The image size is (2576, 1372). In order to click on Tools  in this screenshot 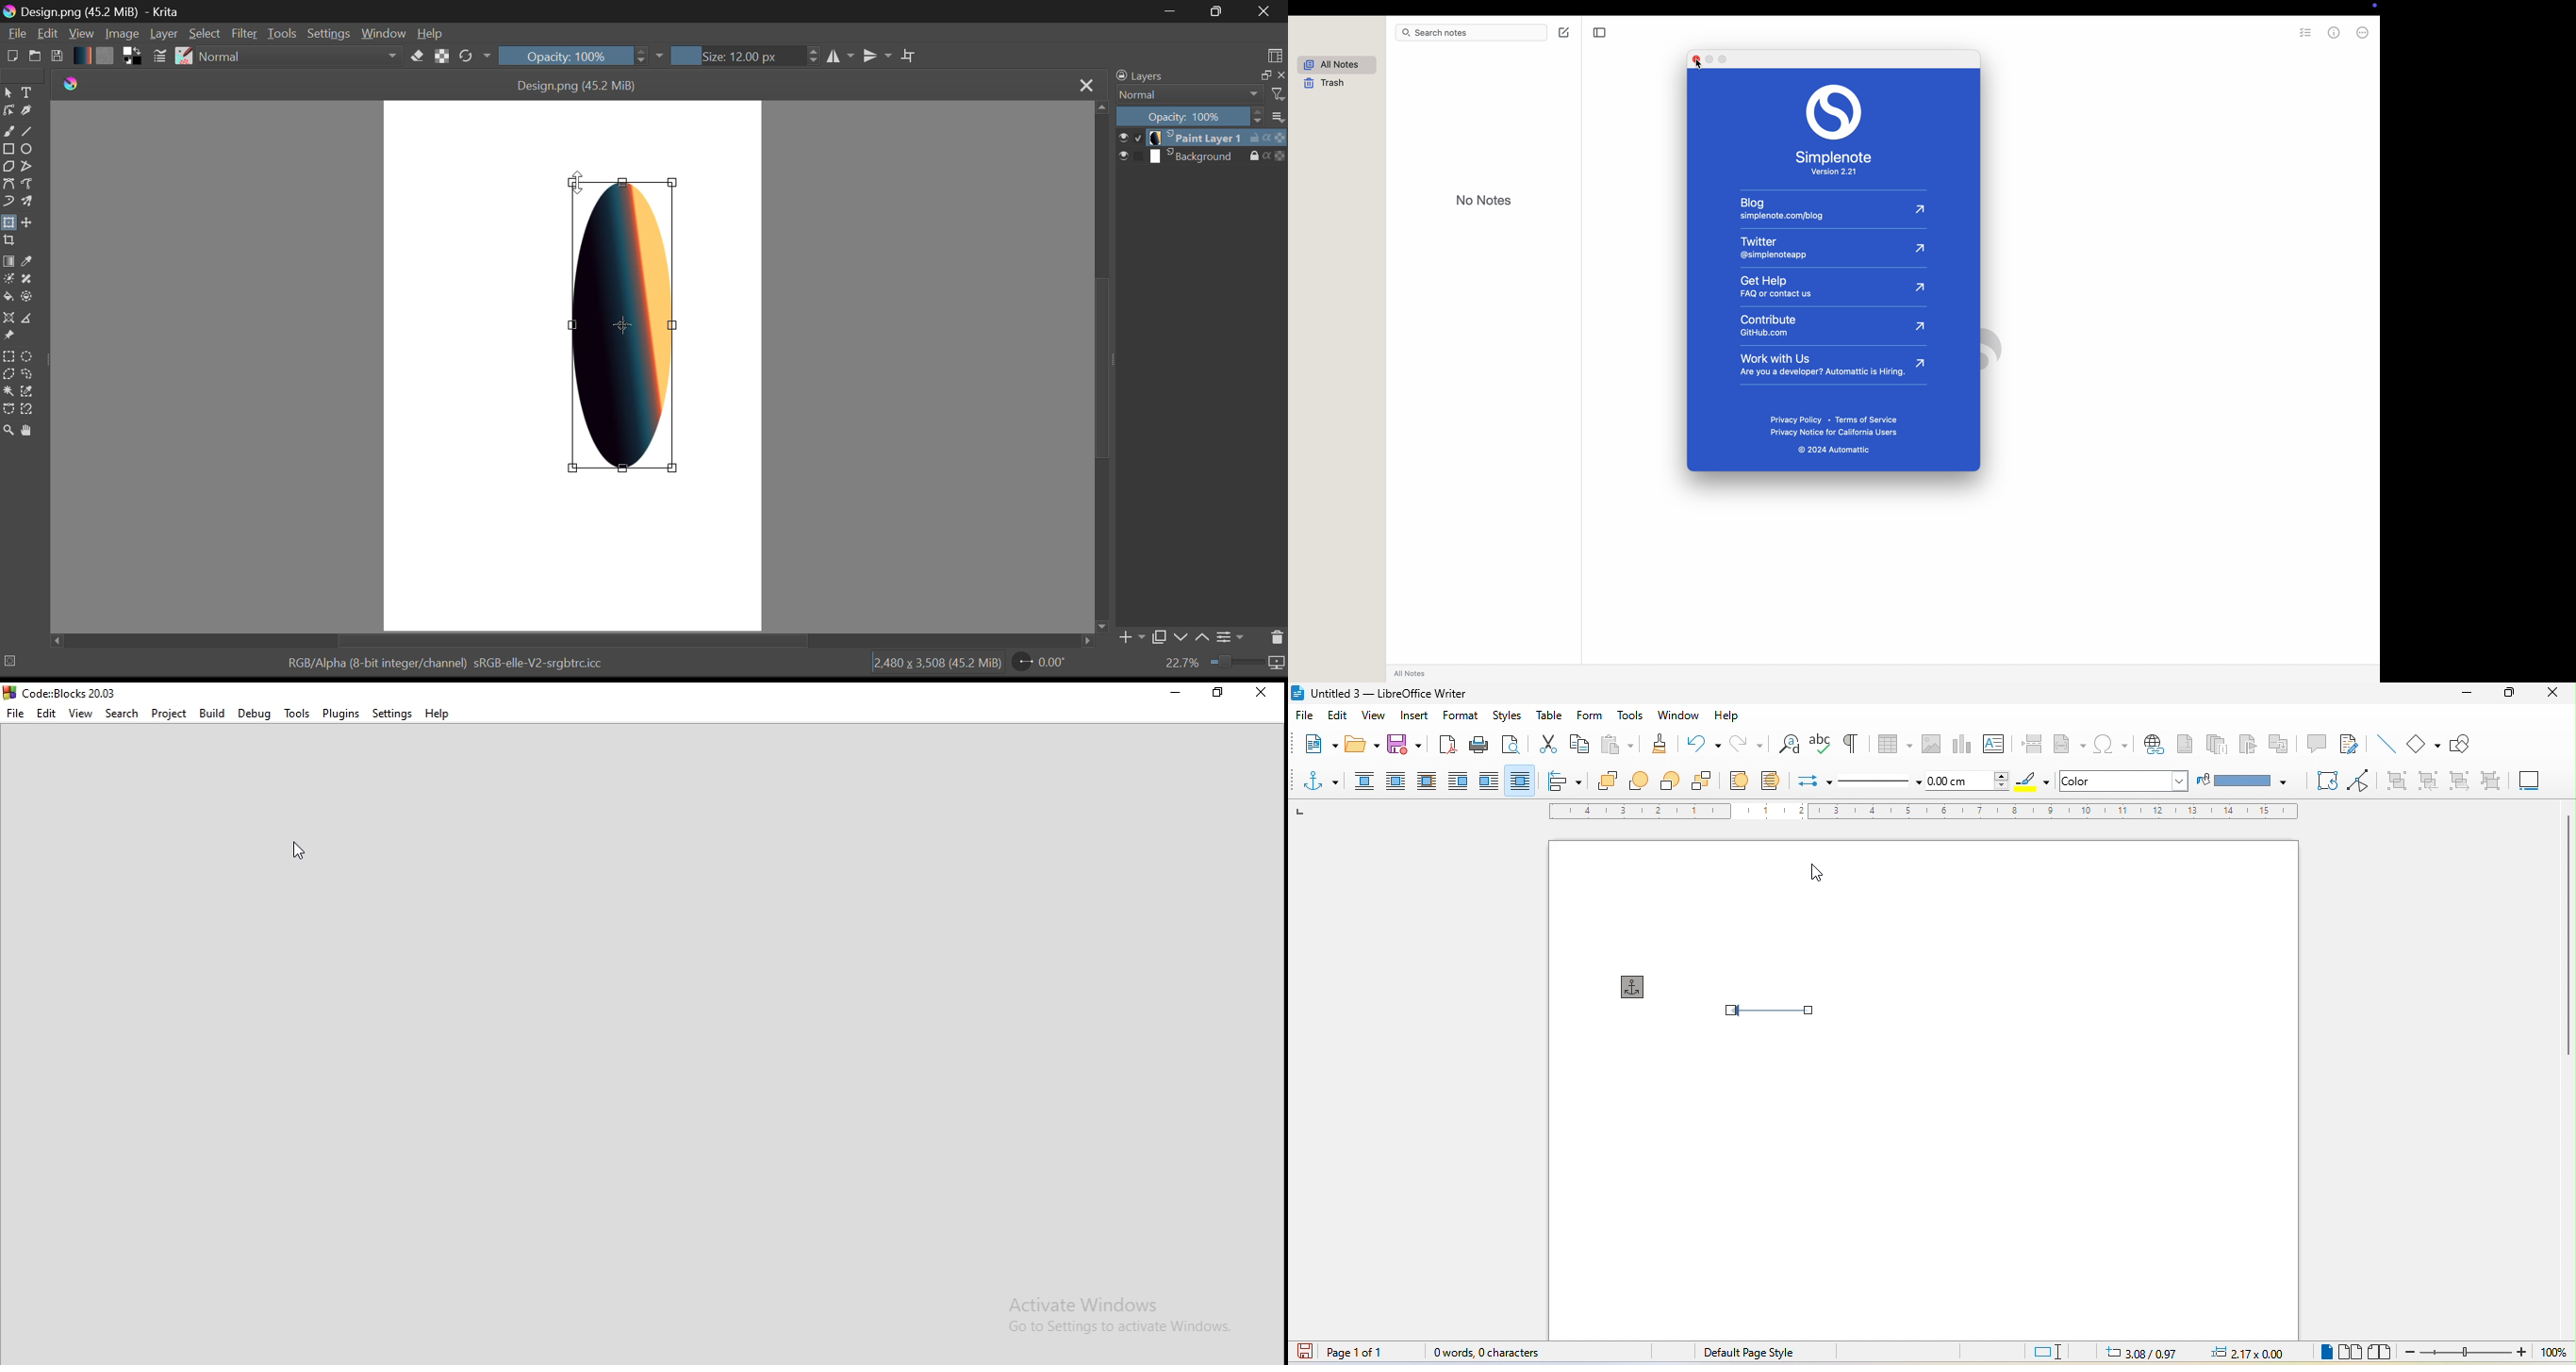, I will do `click(296, 712)`.